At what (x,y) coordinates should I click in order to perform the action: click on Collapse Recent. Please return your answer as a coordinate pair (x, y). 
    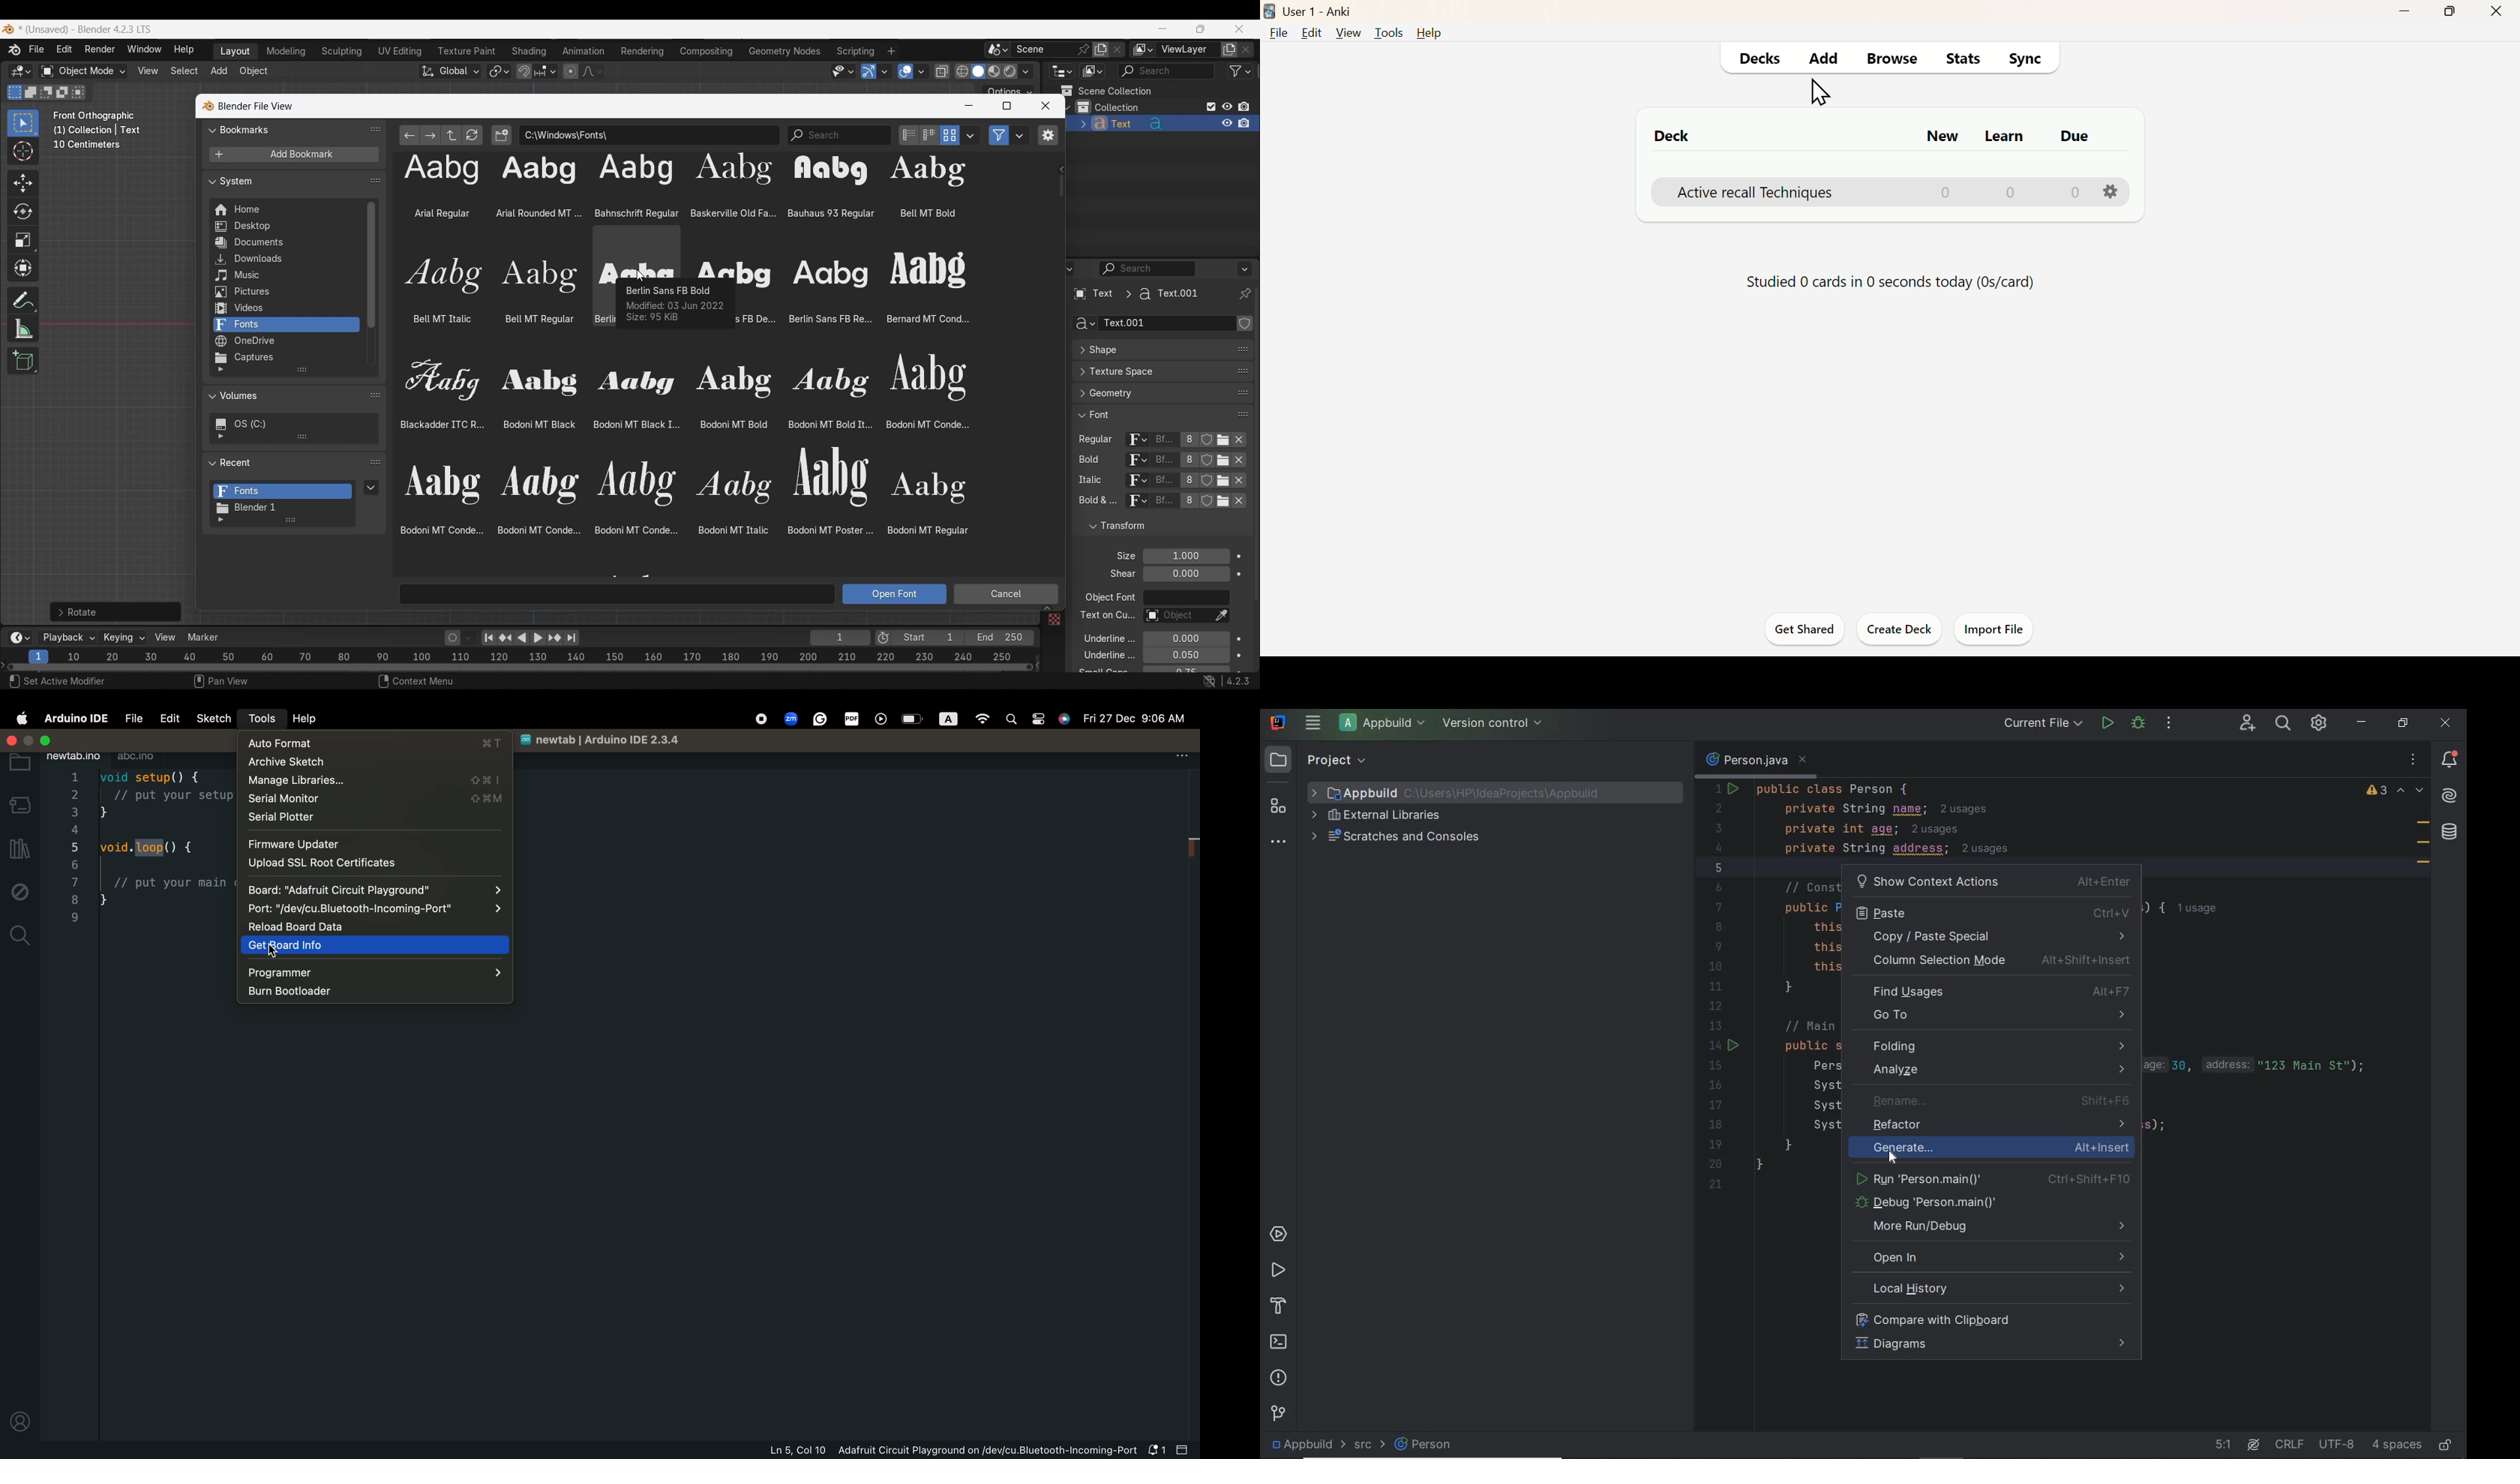
    Looking at the image, I should click on (284, 462).